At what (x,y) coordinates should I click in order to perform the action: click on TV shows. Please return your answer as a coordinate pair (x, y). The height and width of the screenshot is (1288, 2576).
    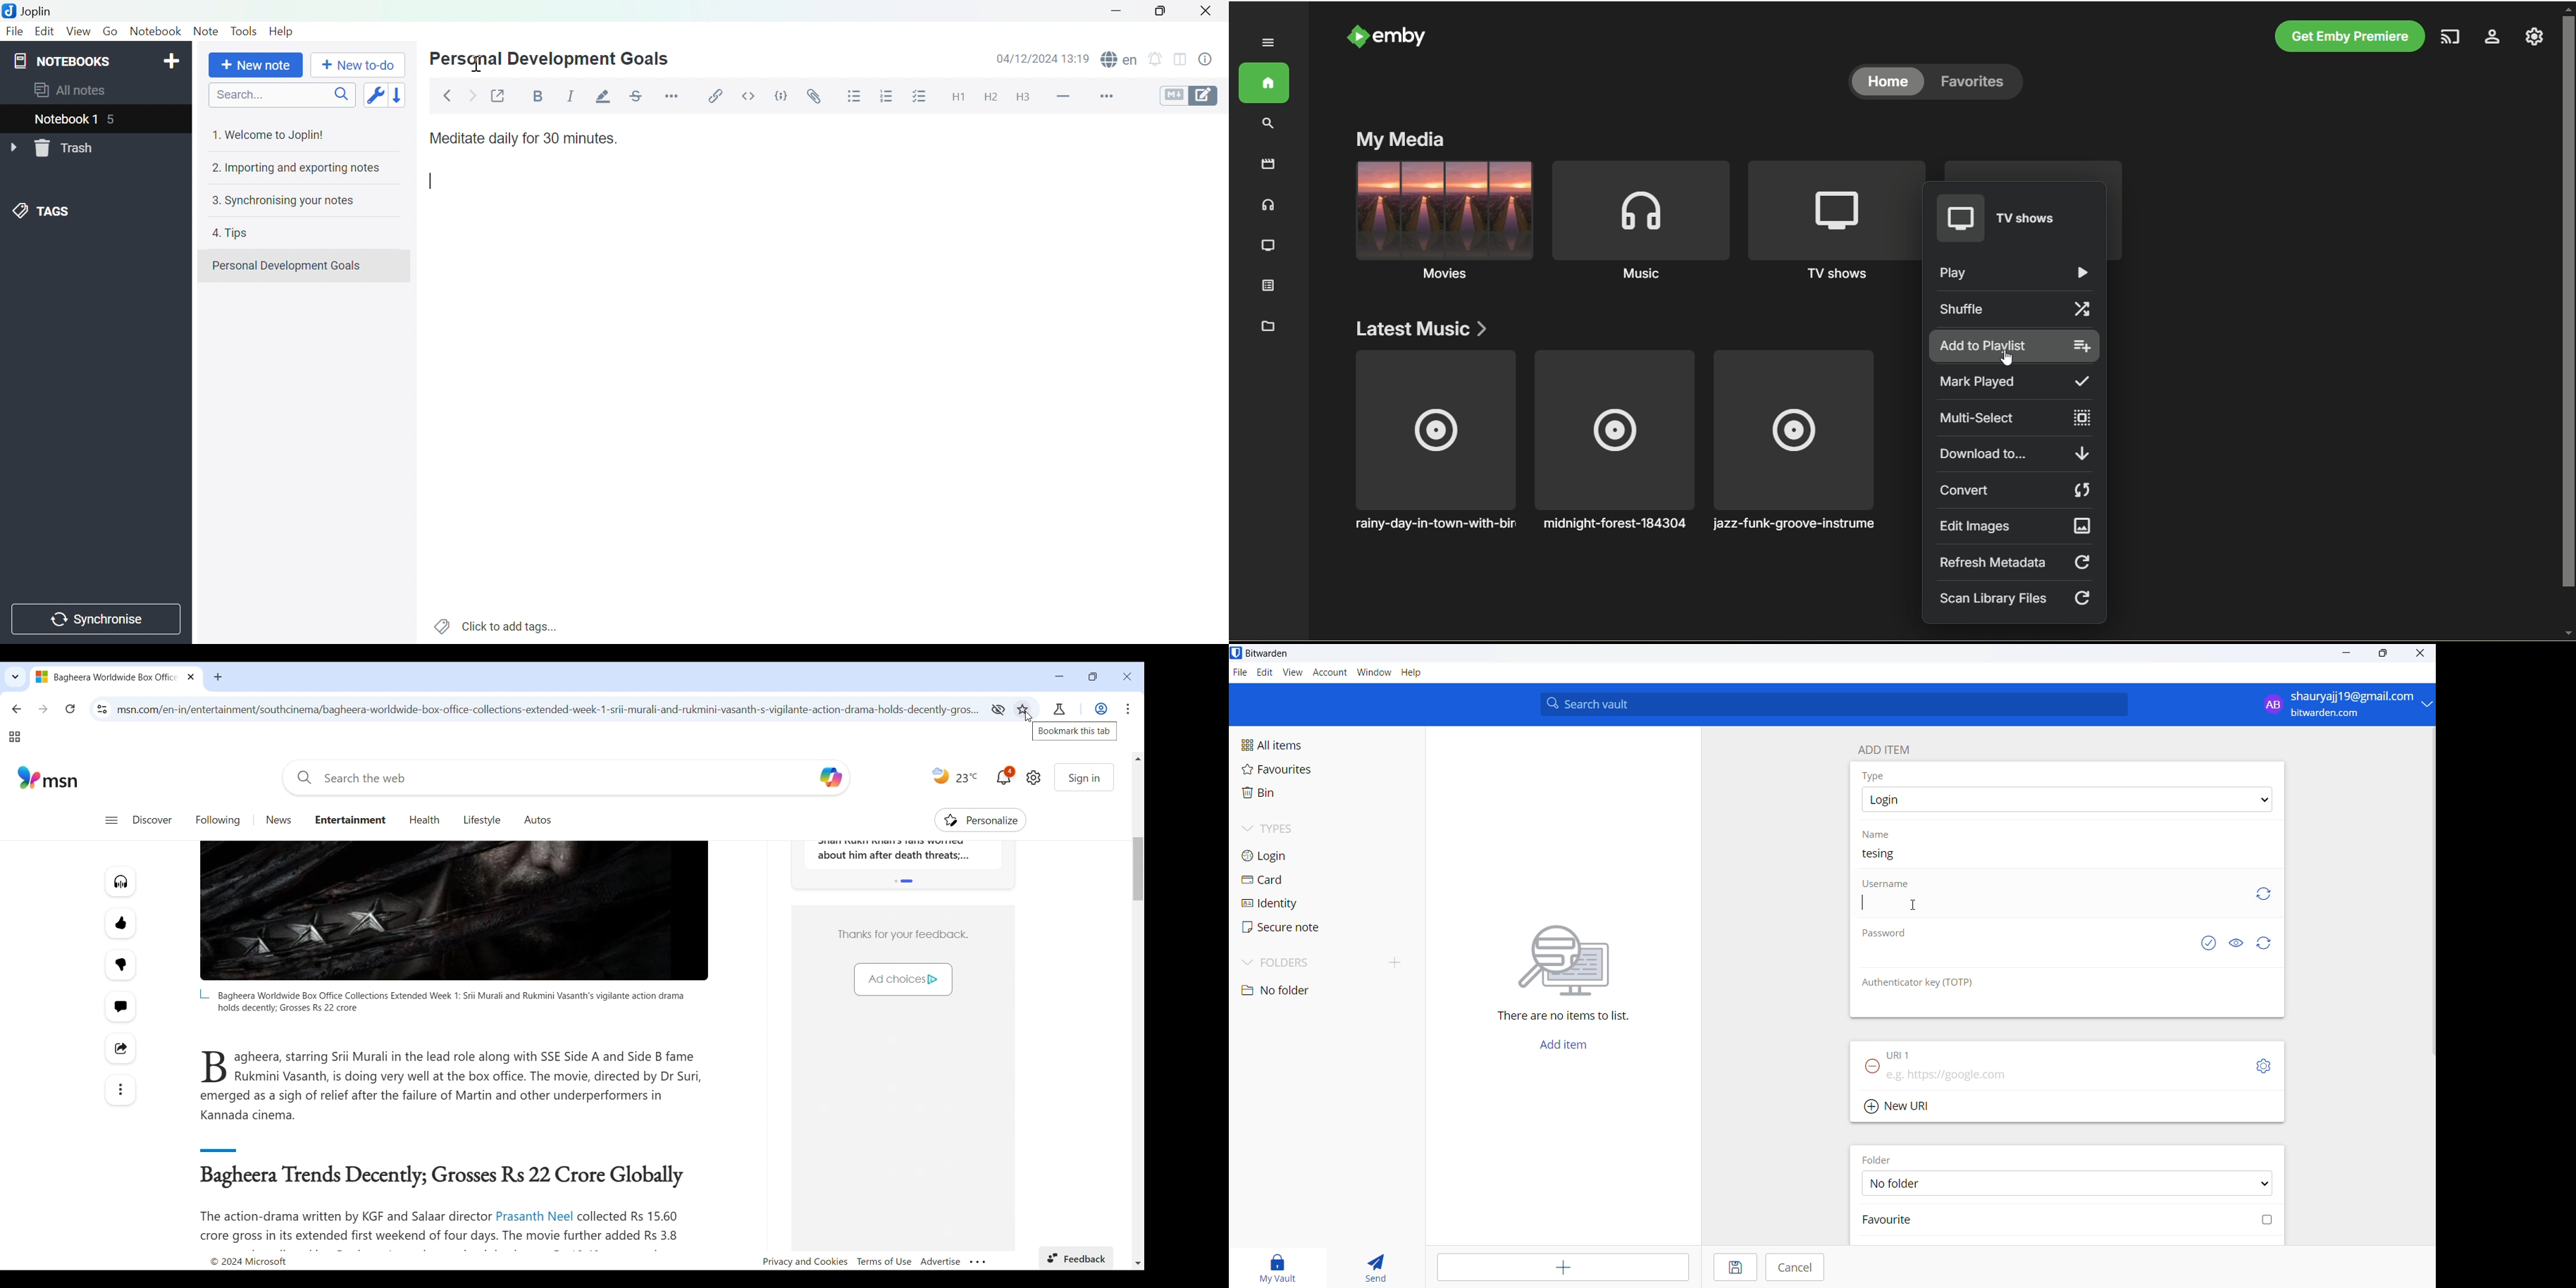
    Looking at the image, I should click on (1269, 247).